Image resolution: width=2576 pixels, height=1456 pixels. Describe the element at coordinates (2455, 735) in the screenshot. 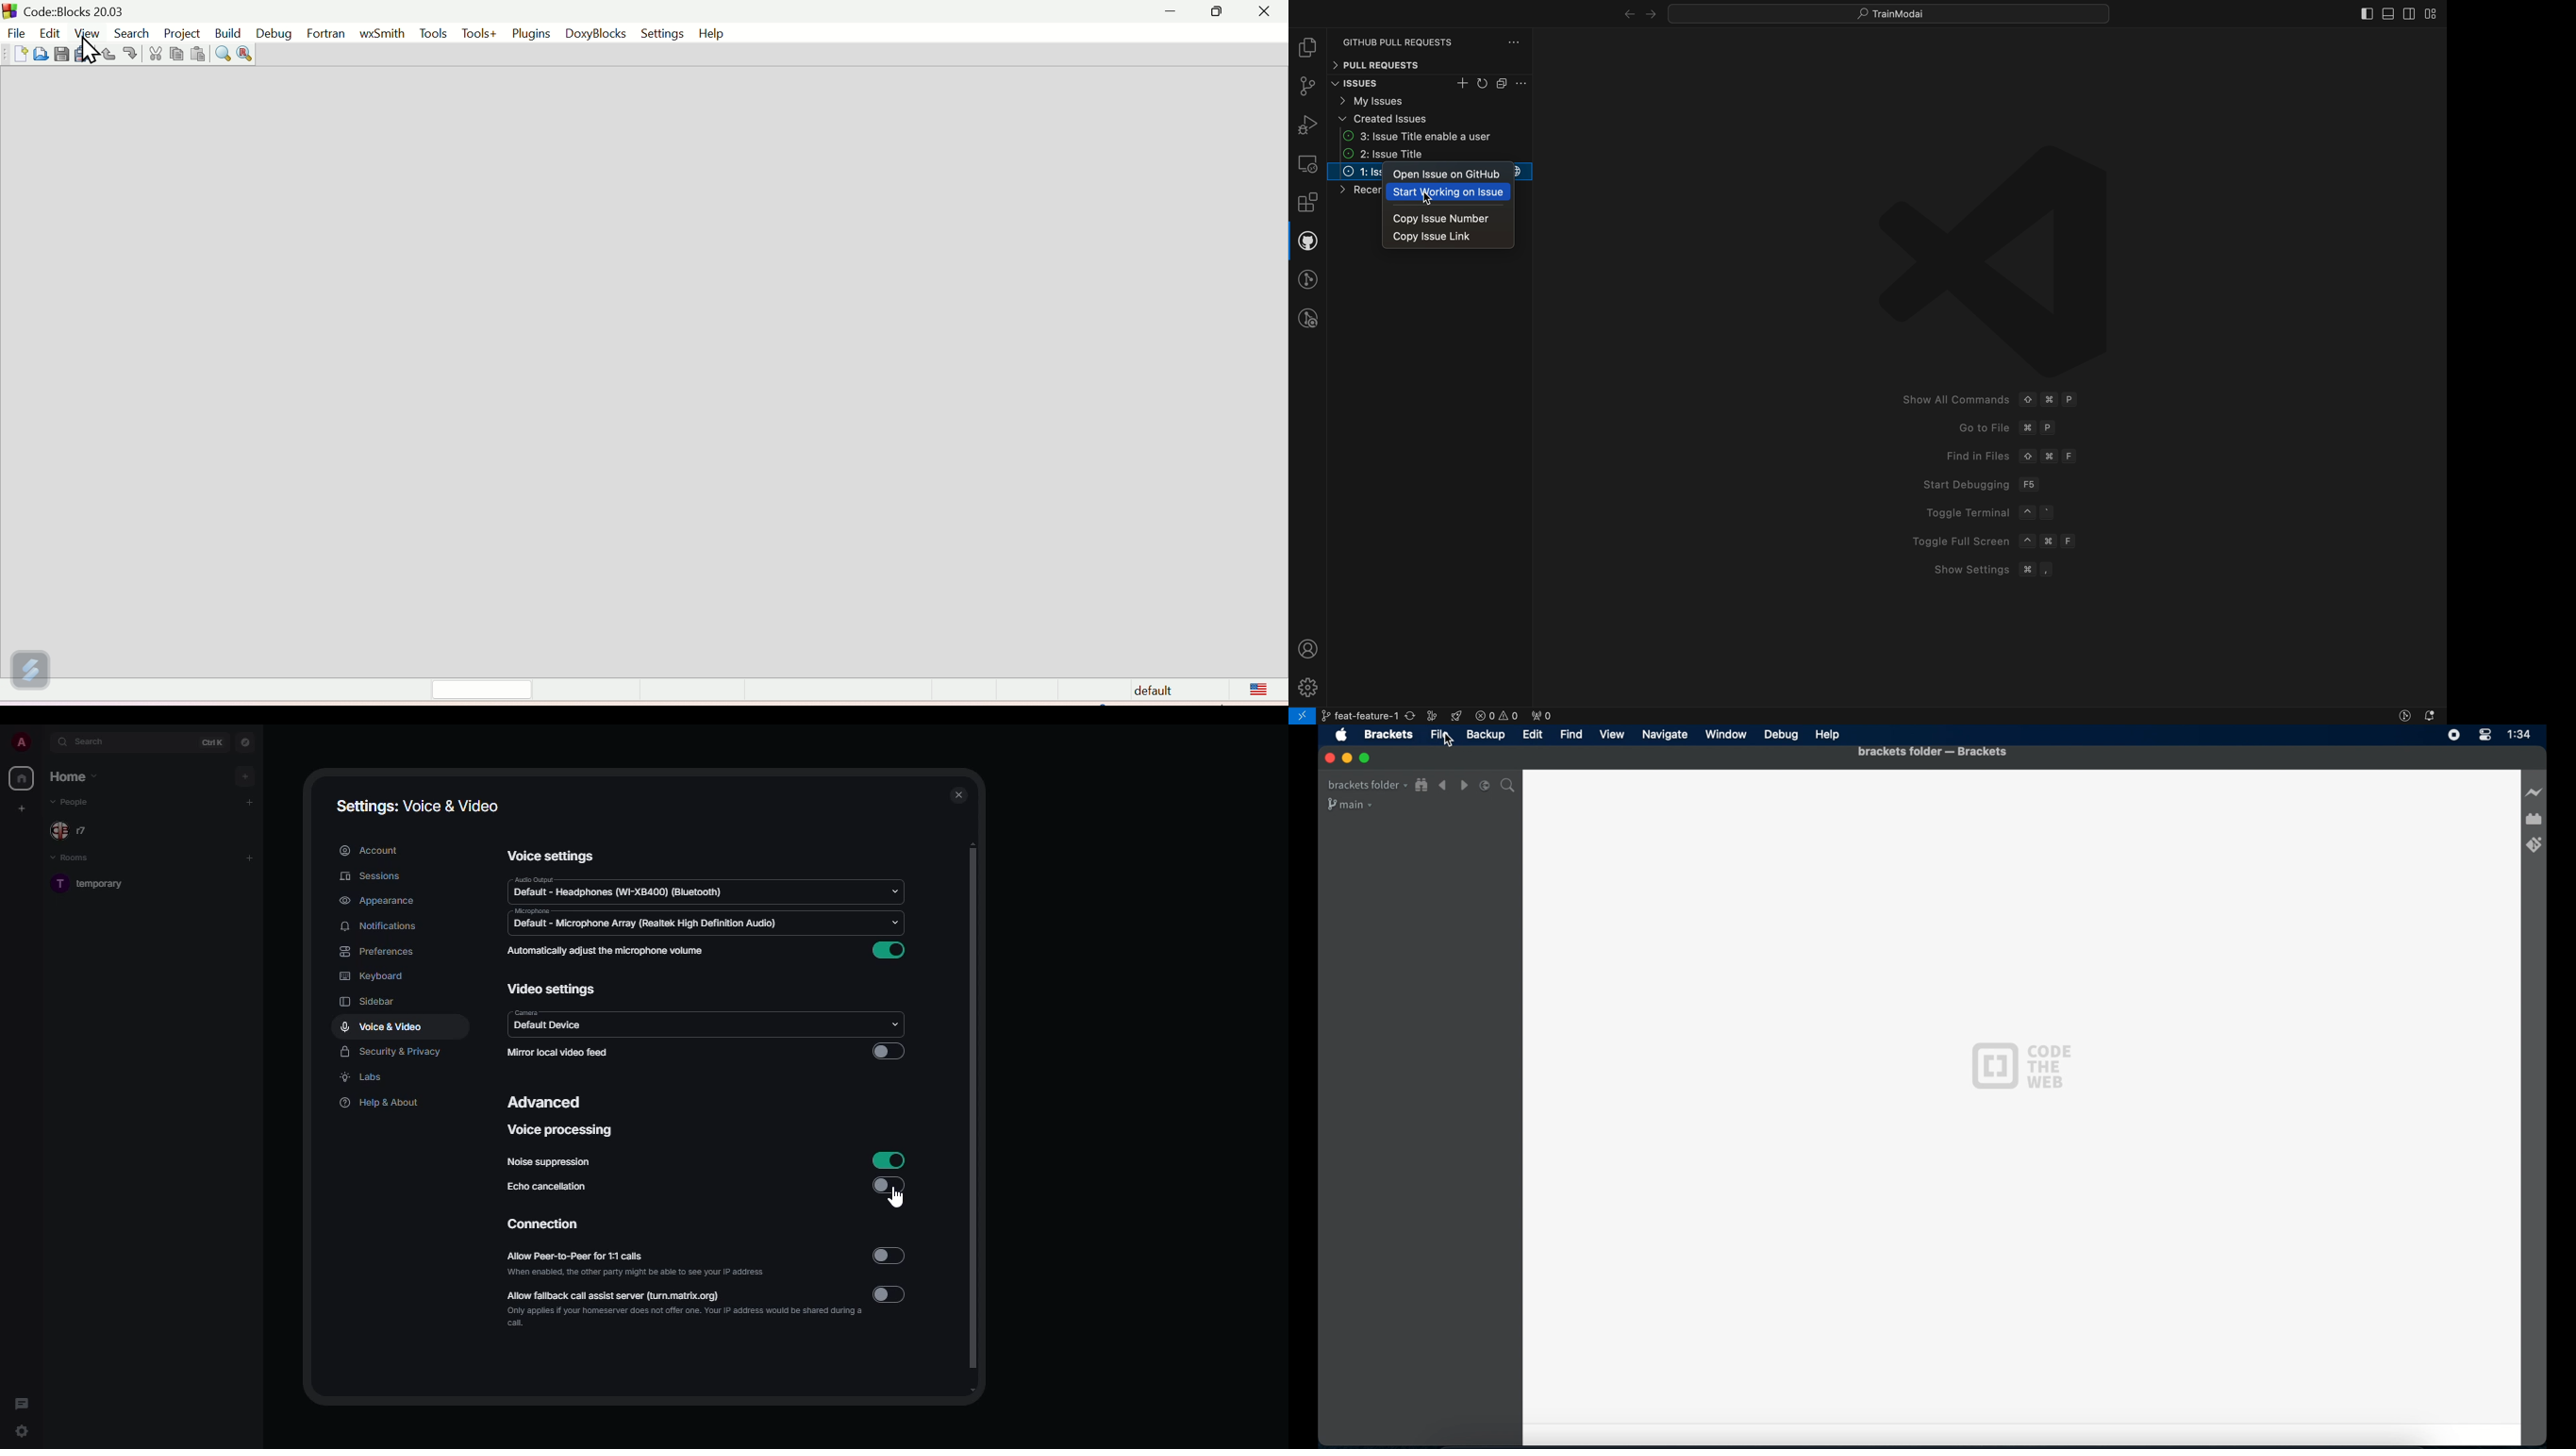

I see `Screen recorder icon` at that location.